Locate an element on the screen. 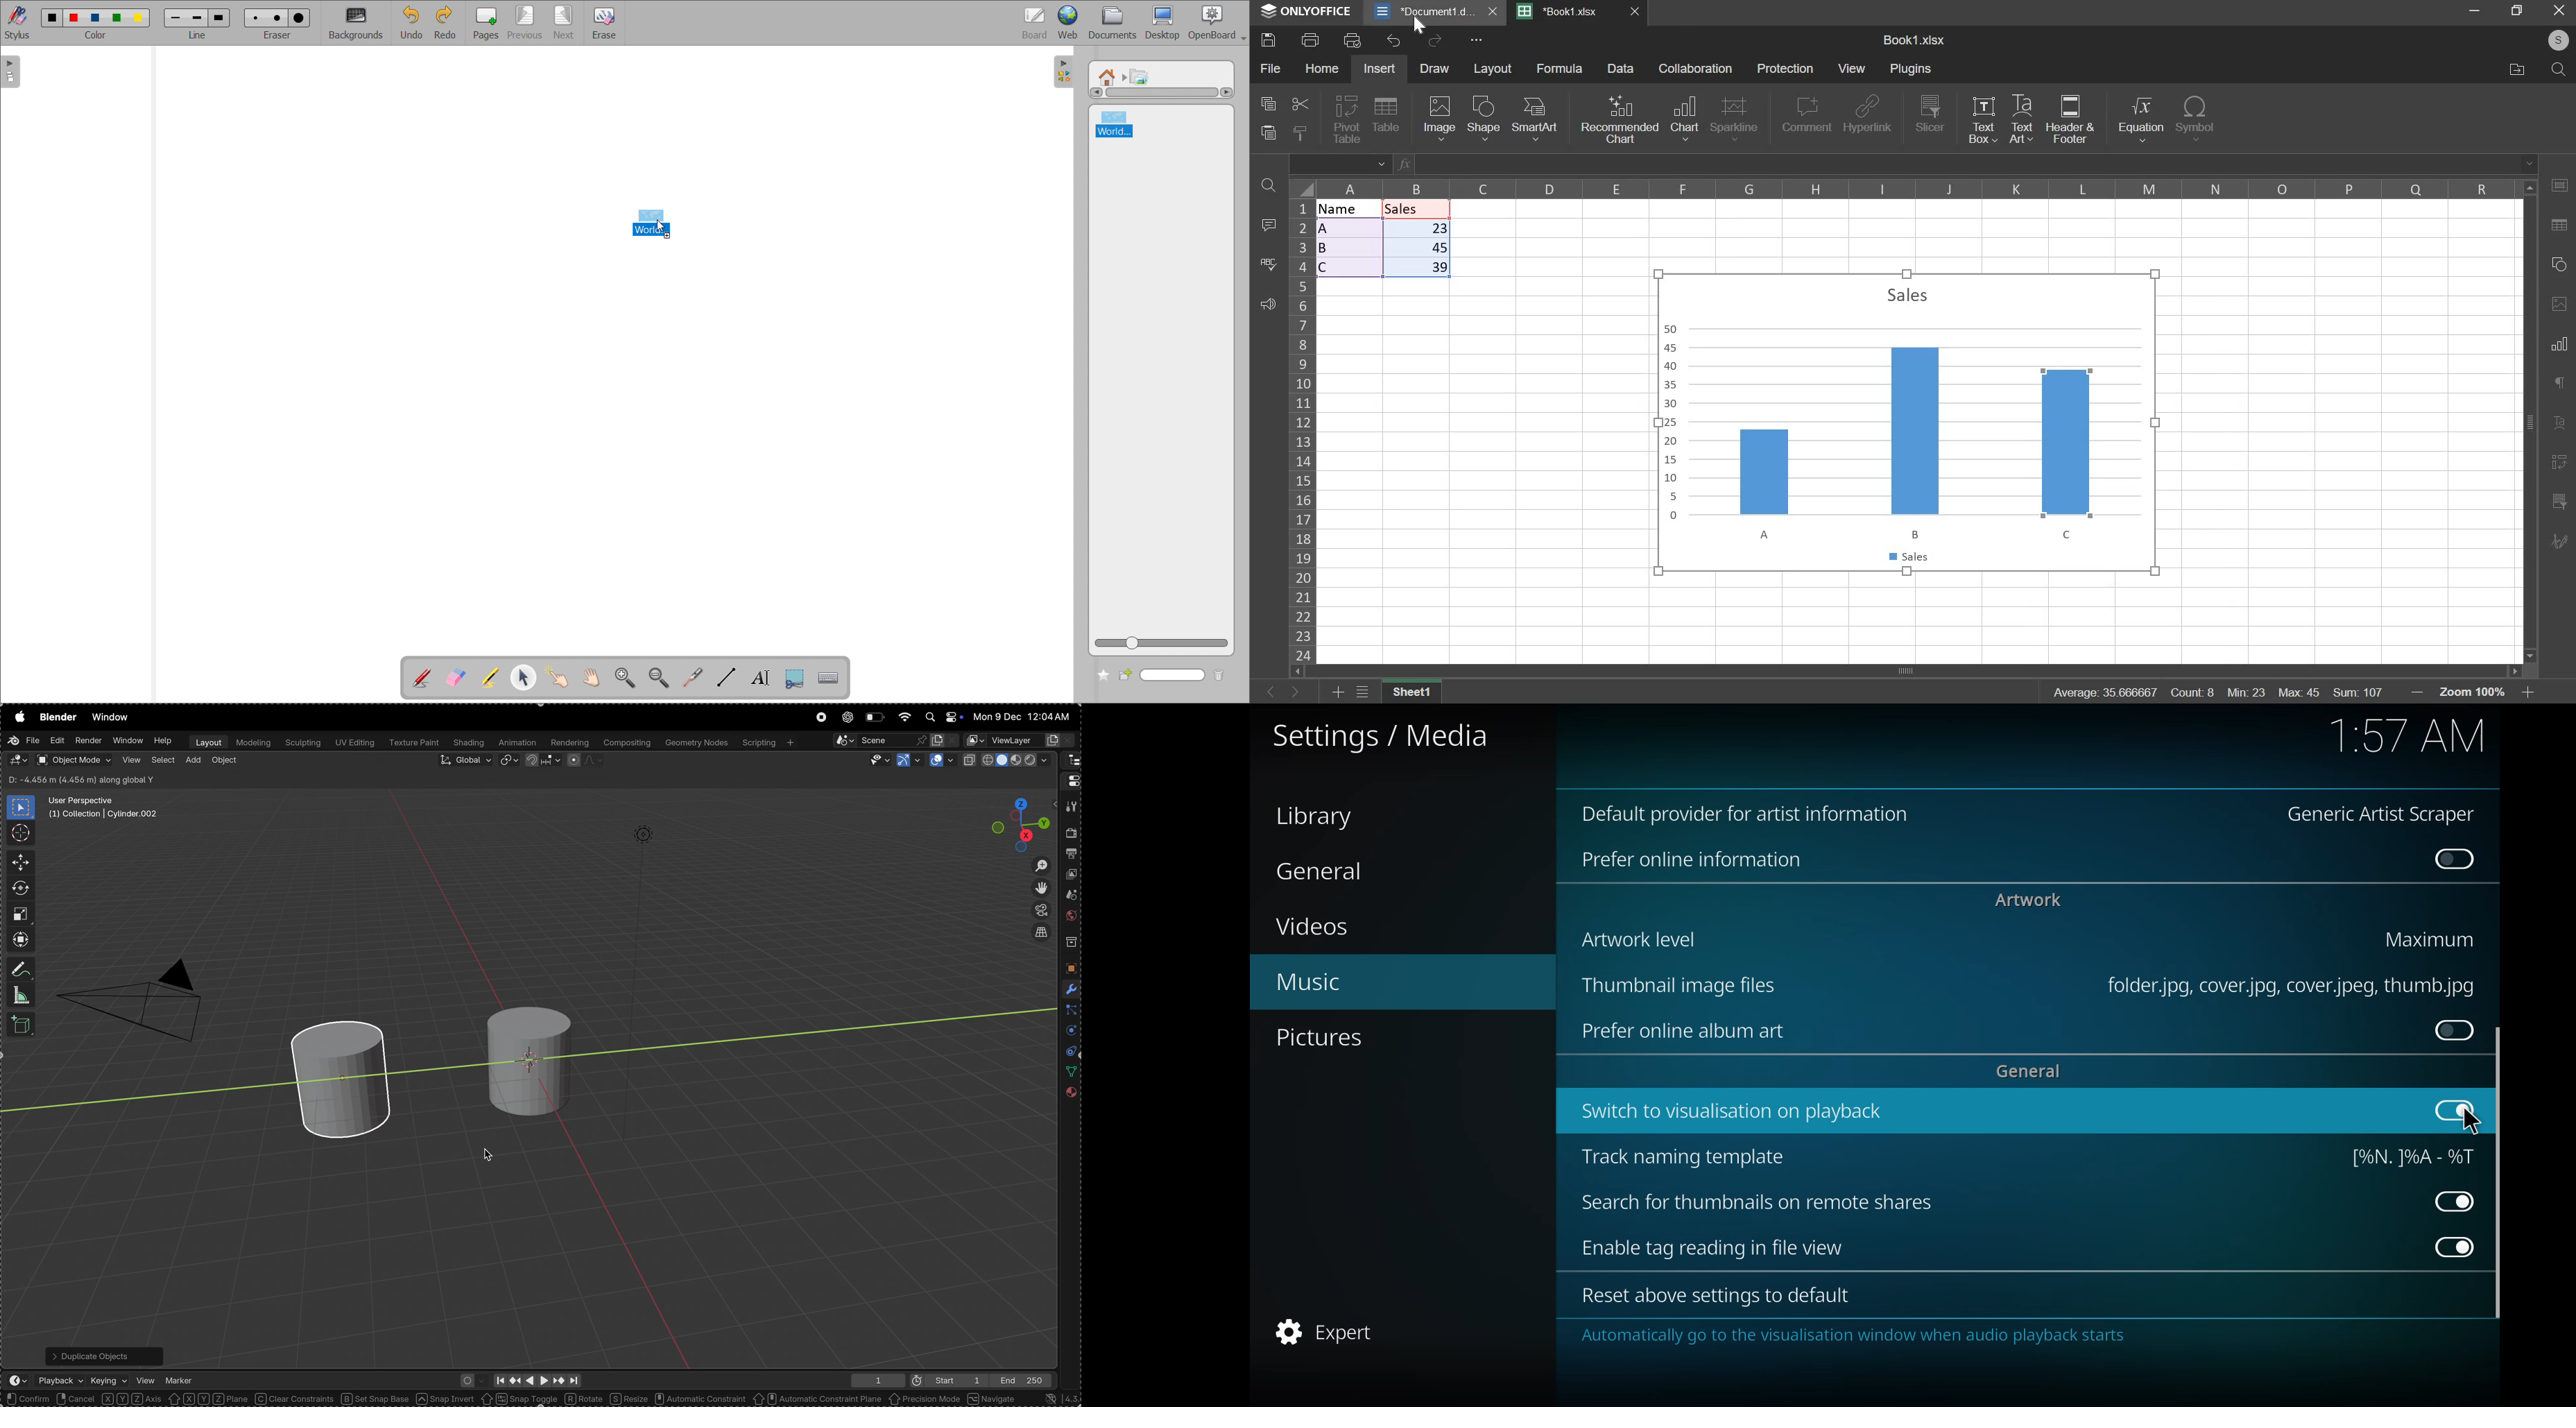 The width and height of the screenshot is (2576, 1428). cursor is located at coordinates (489, 1155).